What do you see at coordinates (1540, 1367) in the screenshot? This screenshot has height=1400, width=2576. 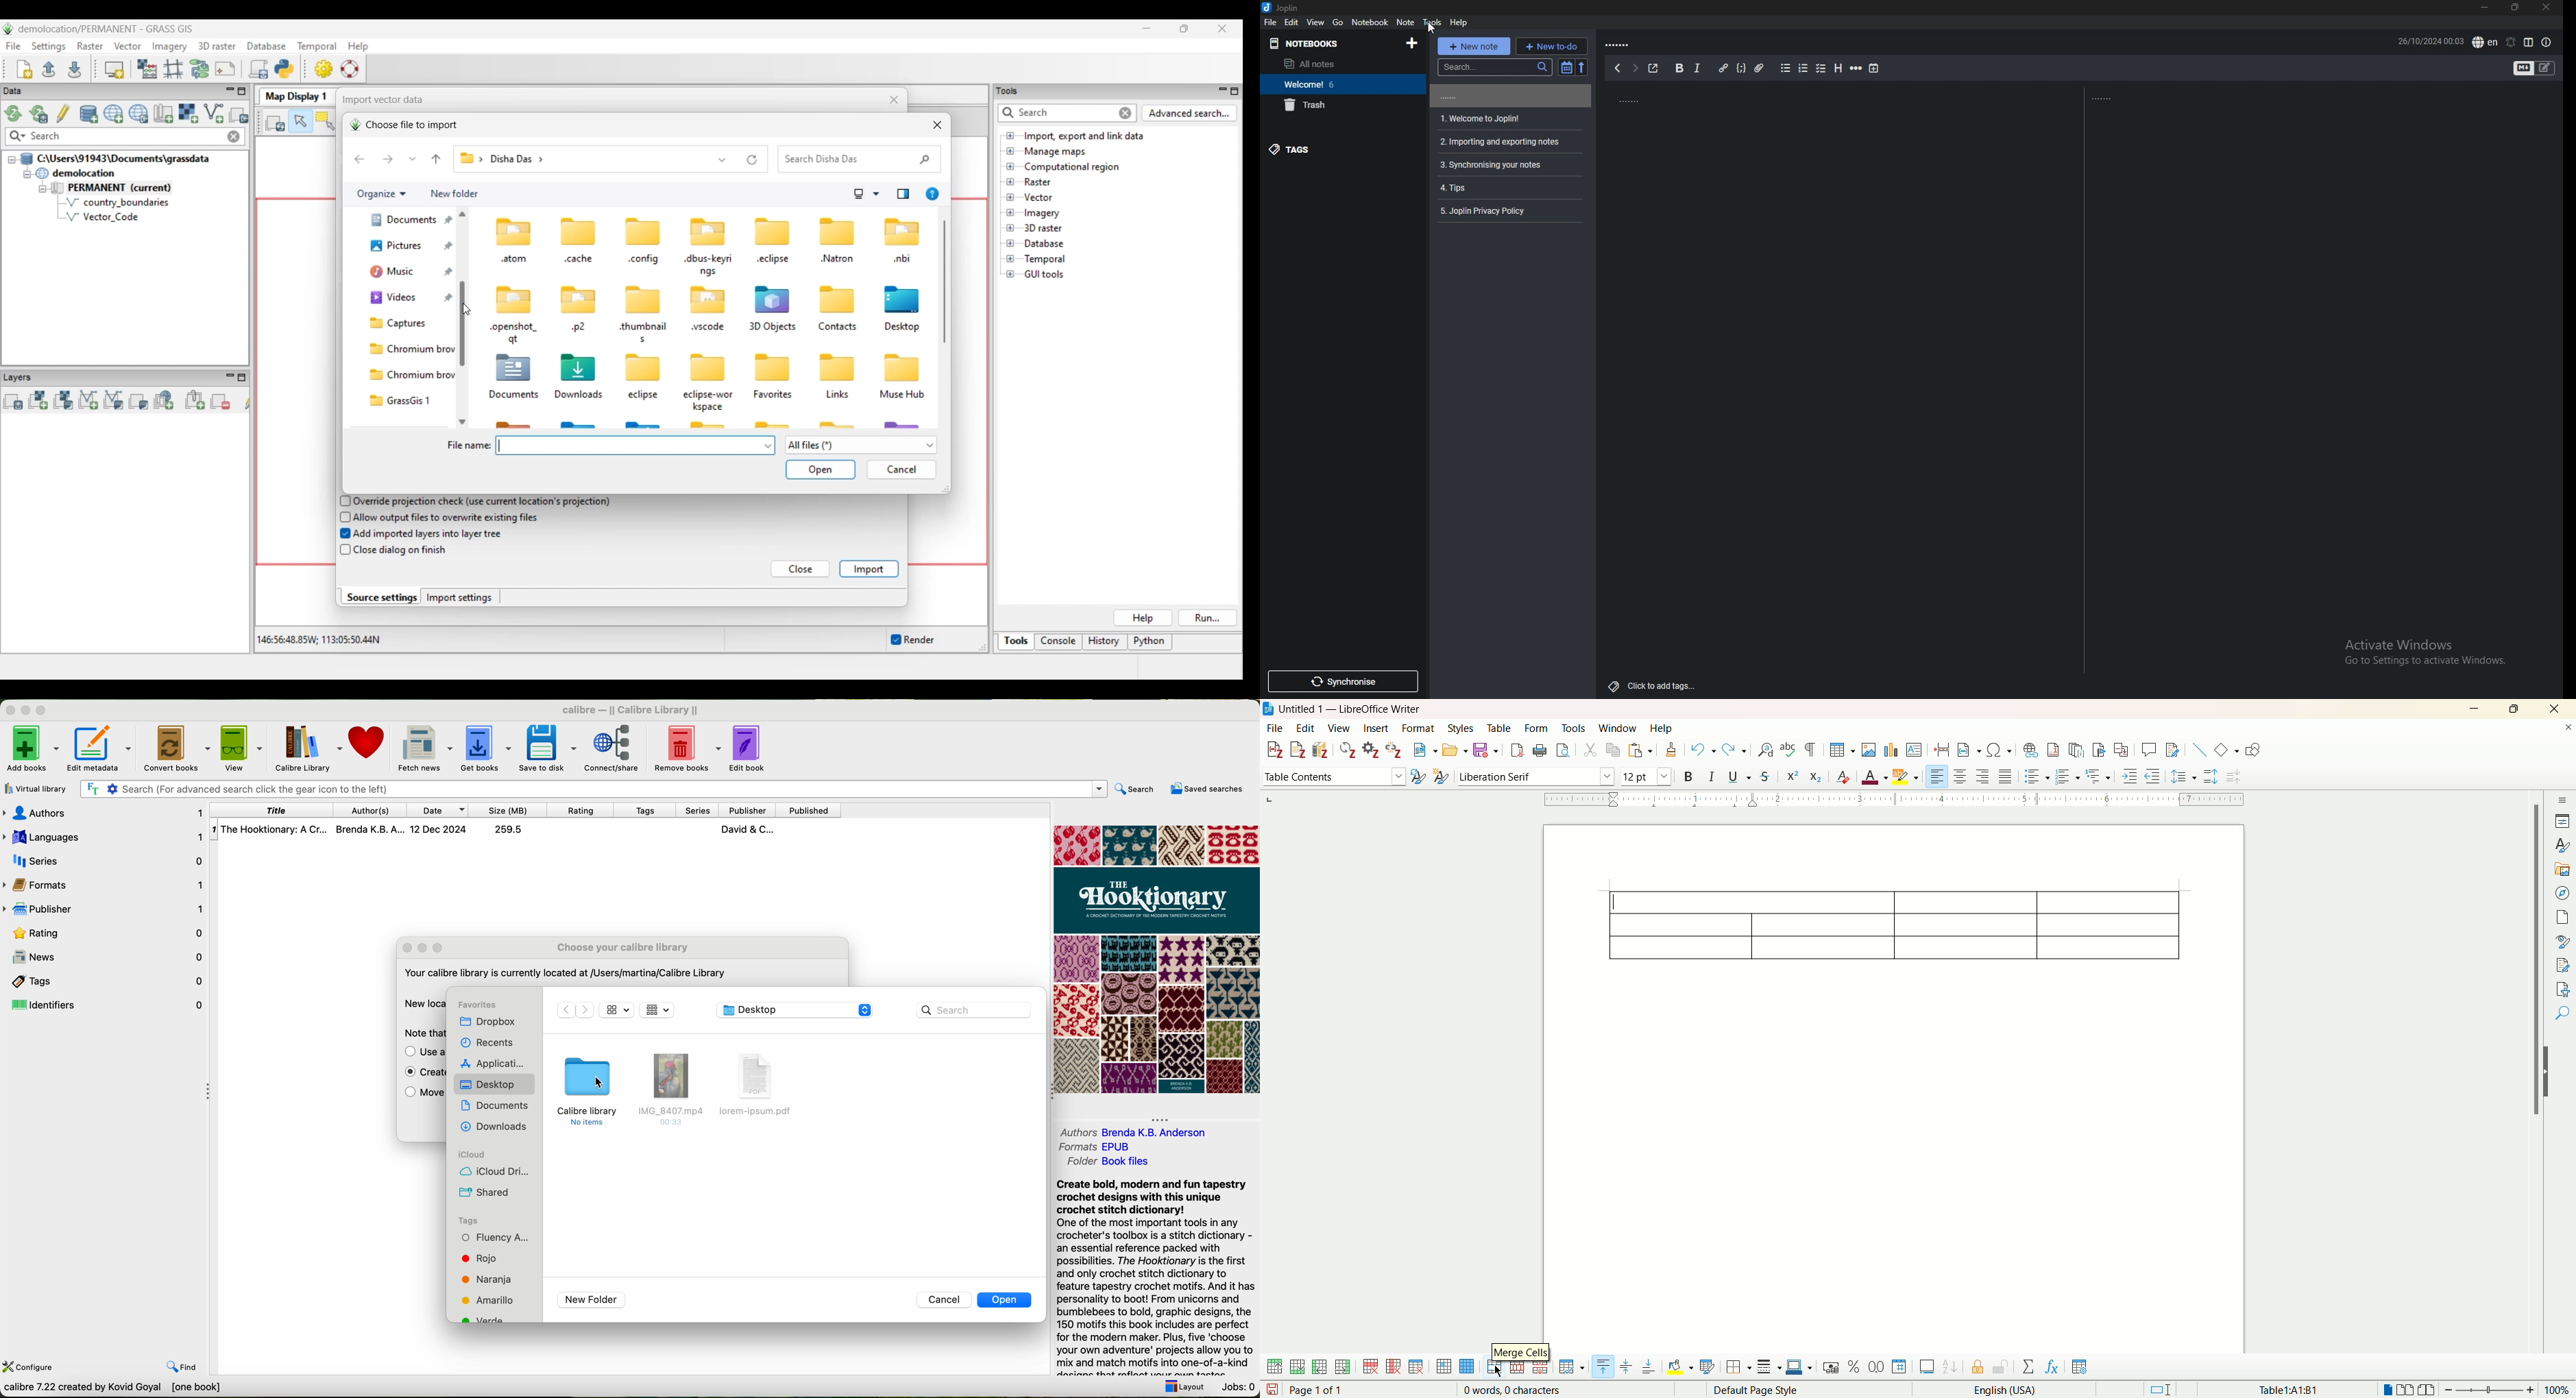 I see `split table` at bounding box center [1540, 1367].